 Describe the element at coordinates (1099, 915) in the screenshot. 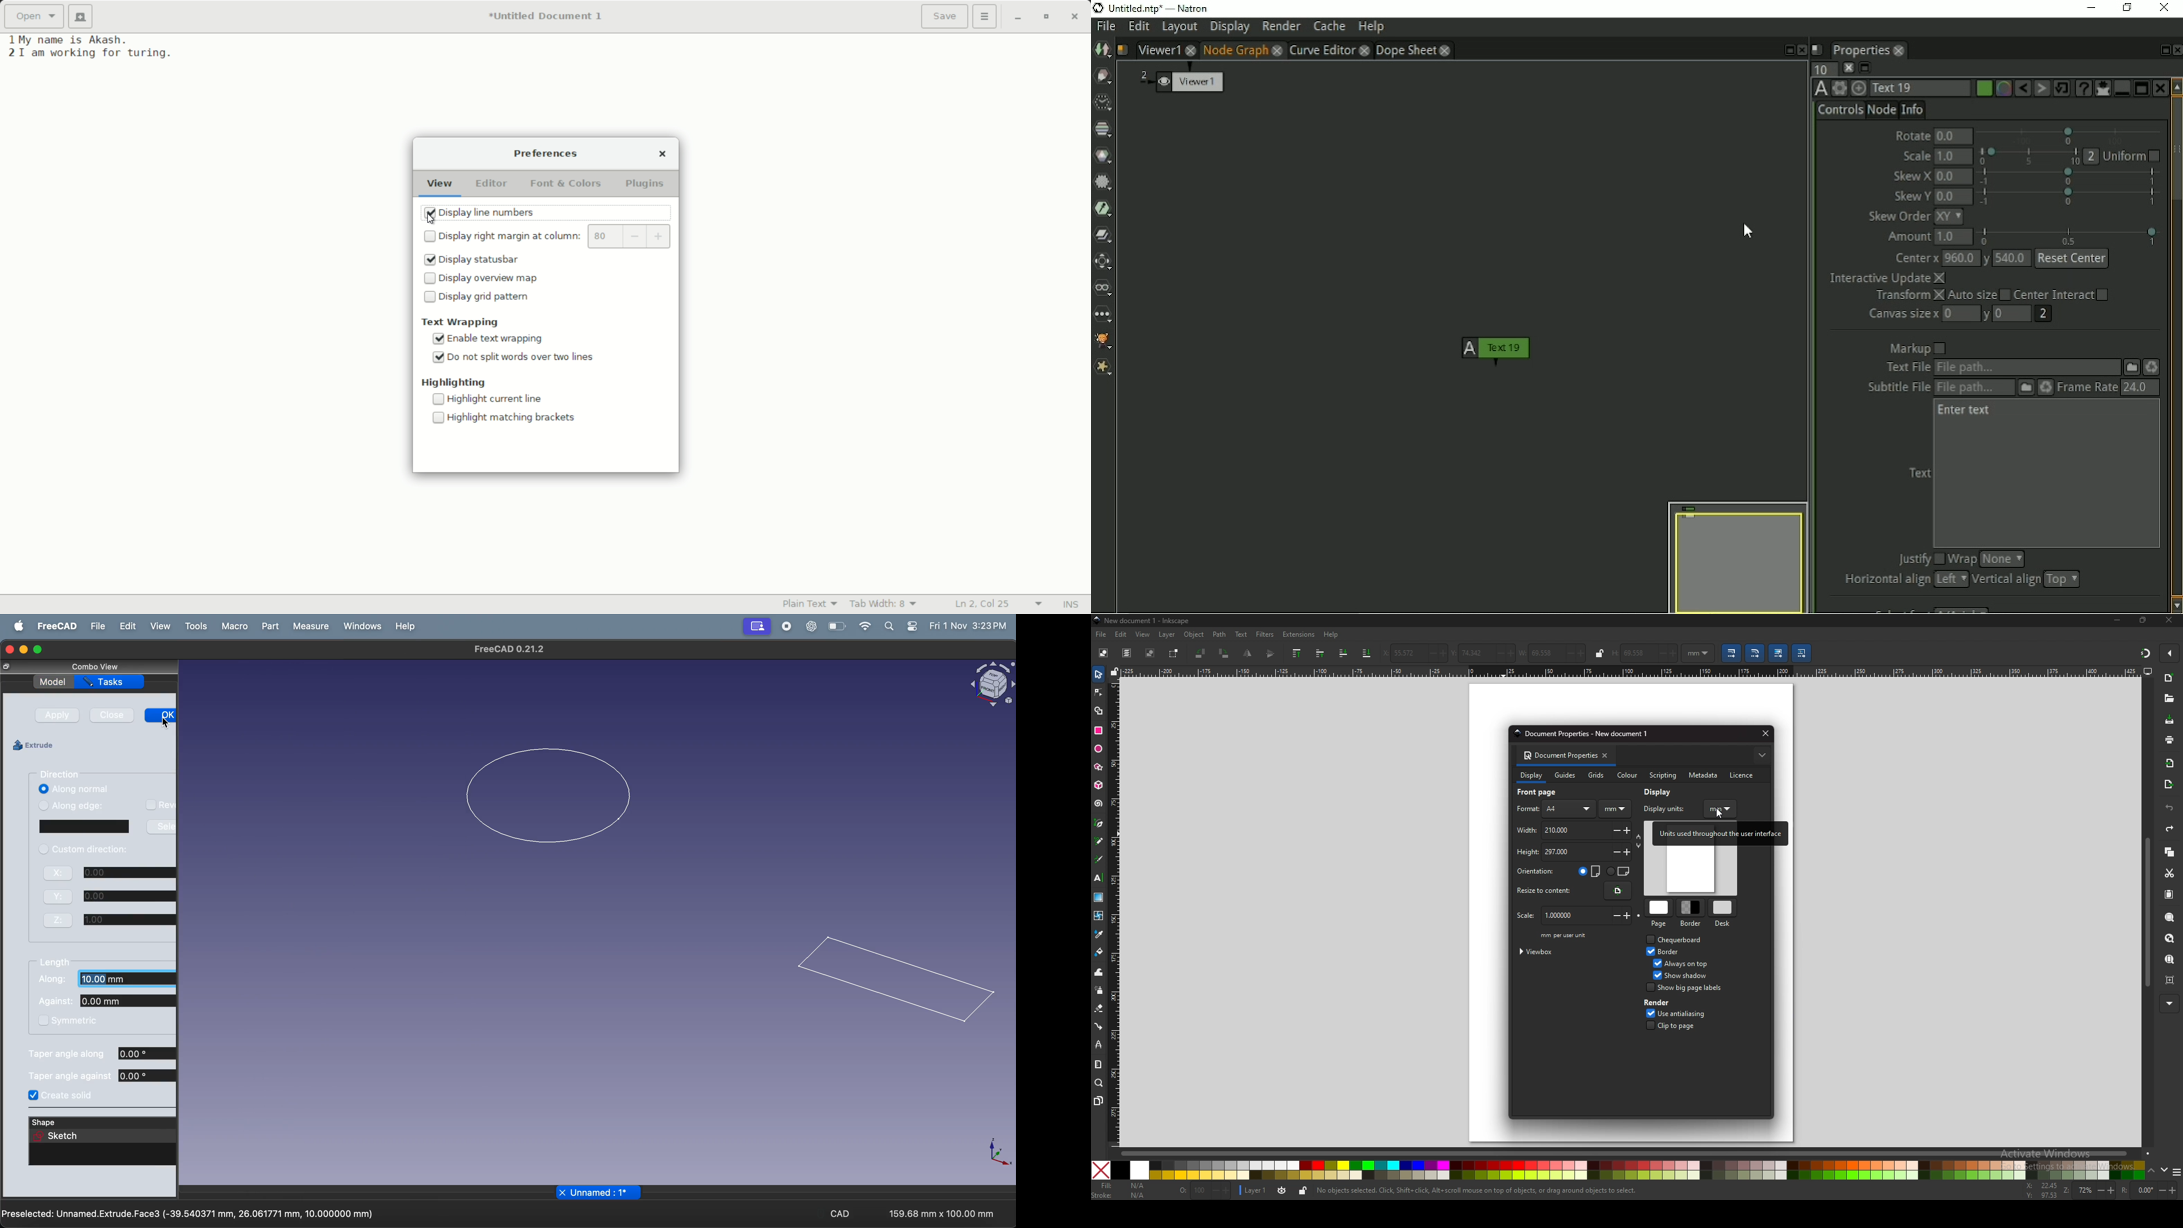

I see `mesh` at that location.